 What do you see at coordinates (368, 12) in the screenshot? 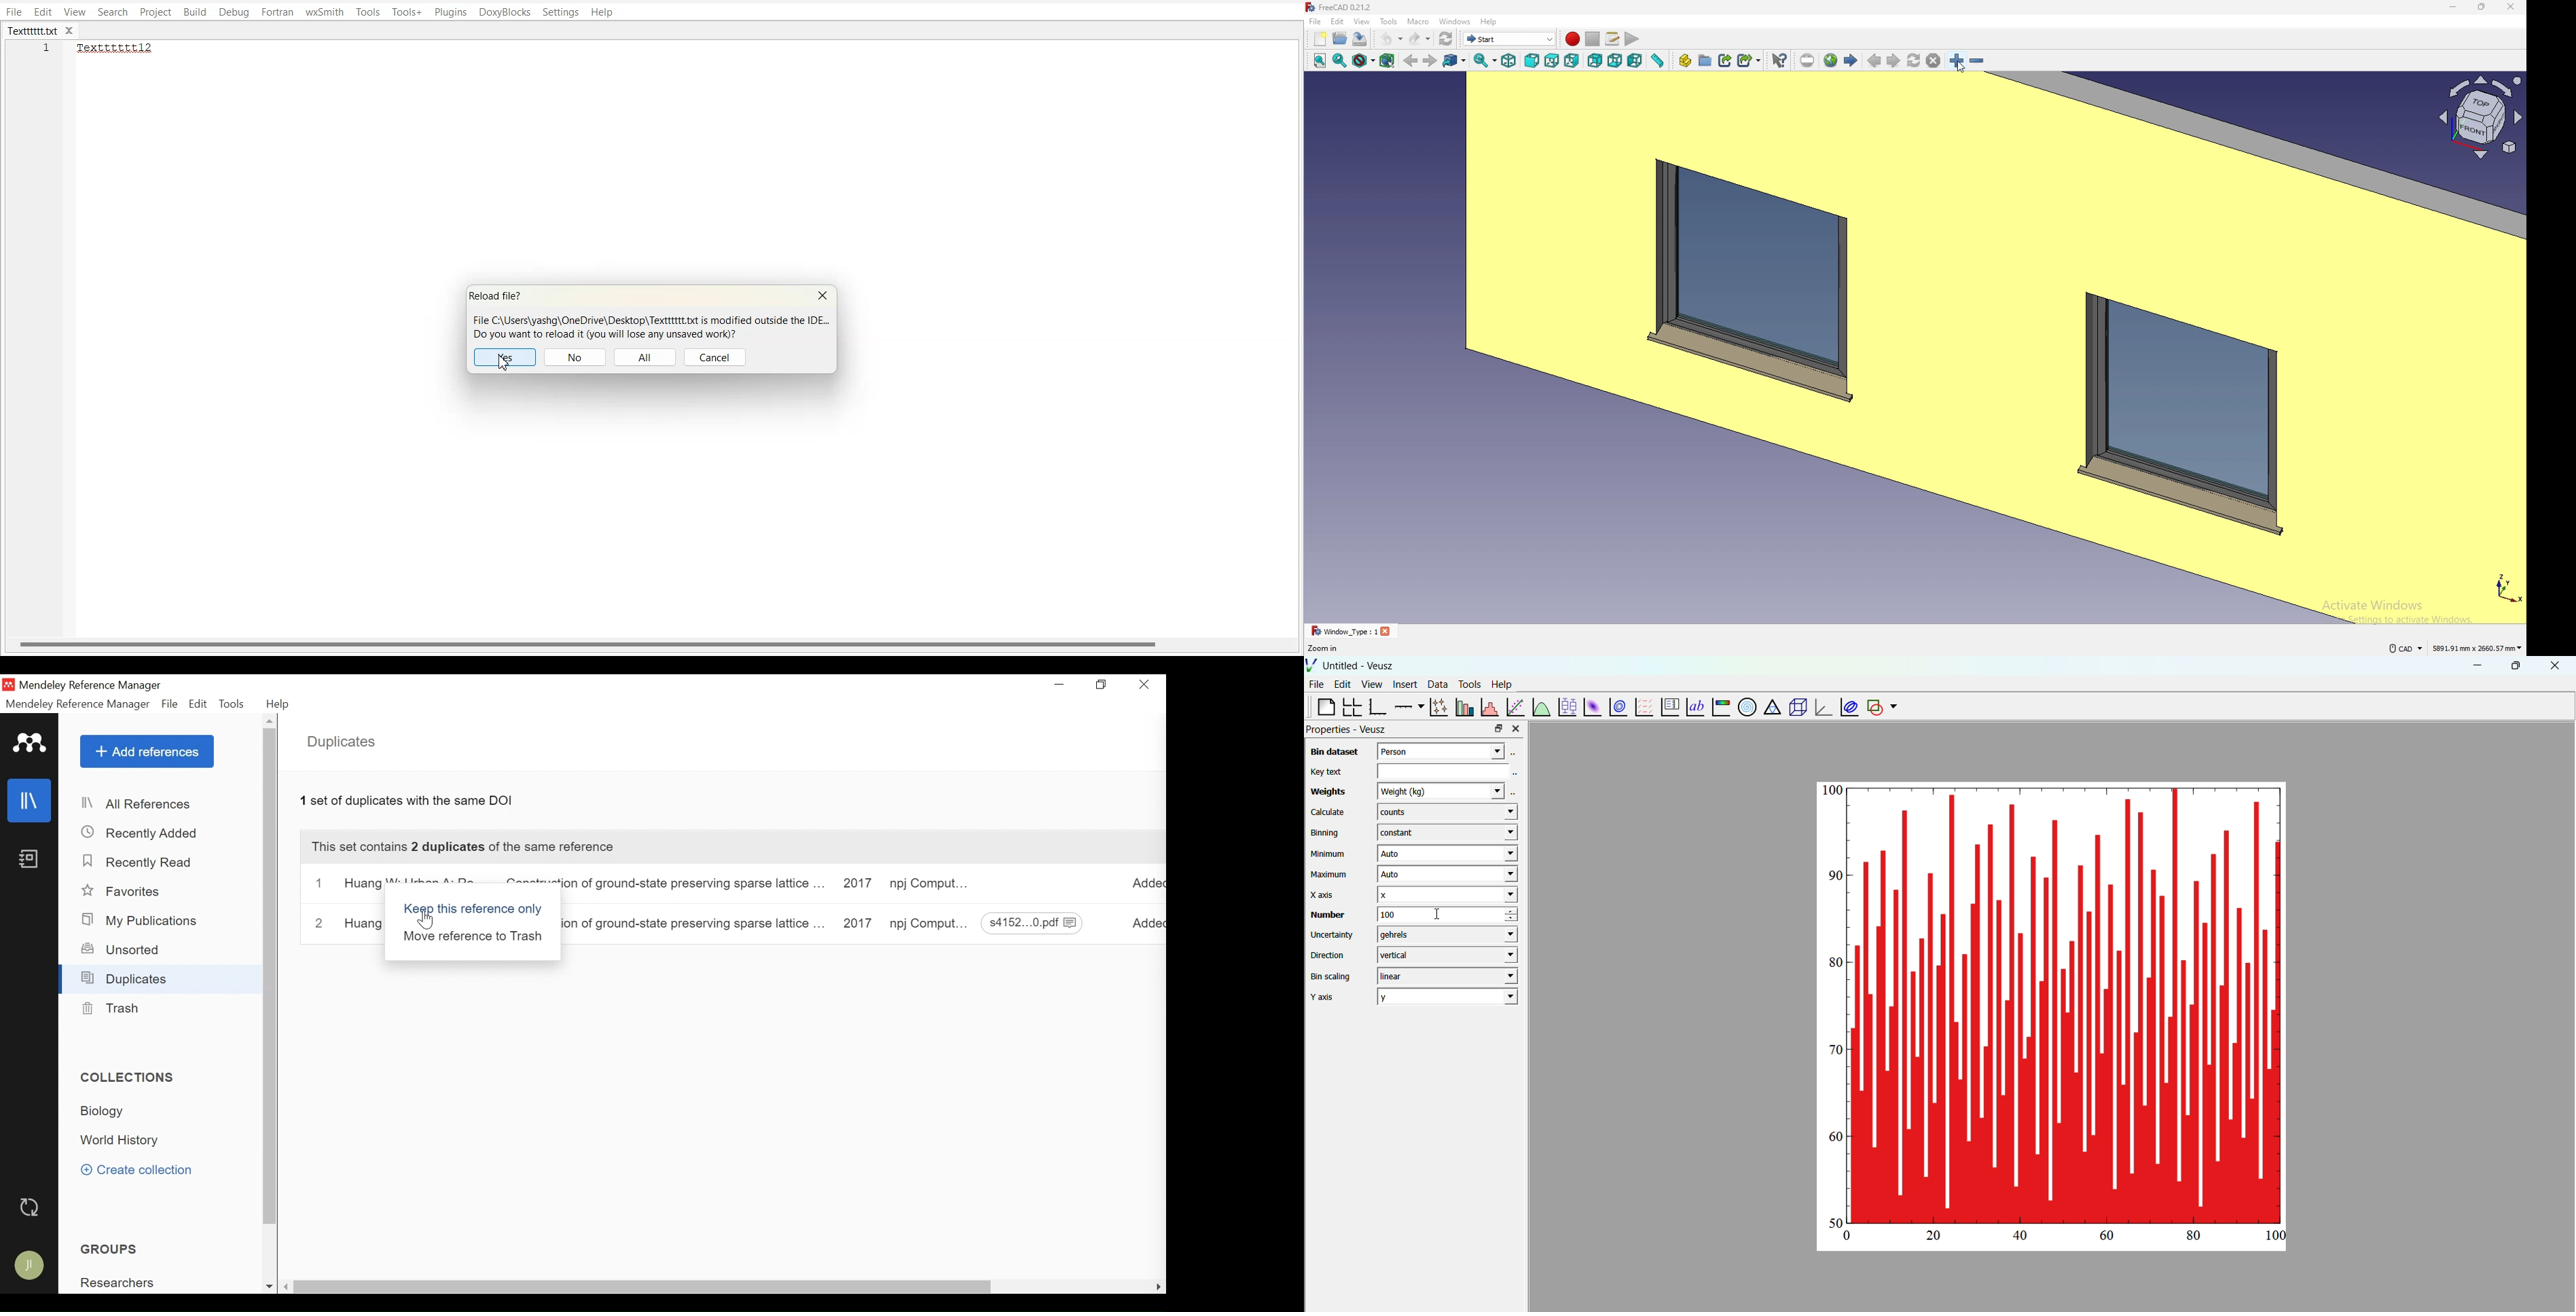
I see `Tools` at bounding box center [368, 12].